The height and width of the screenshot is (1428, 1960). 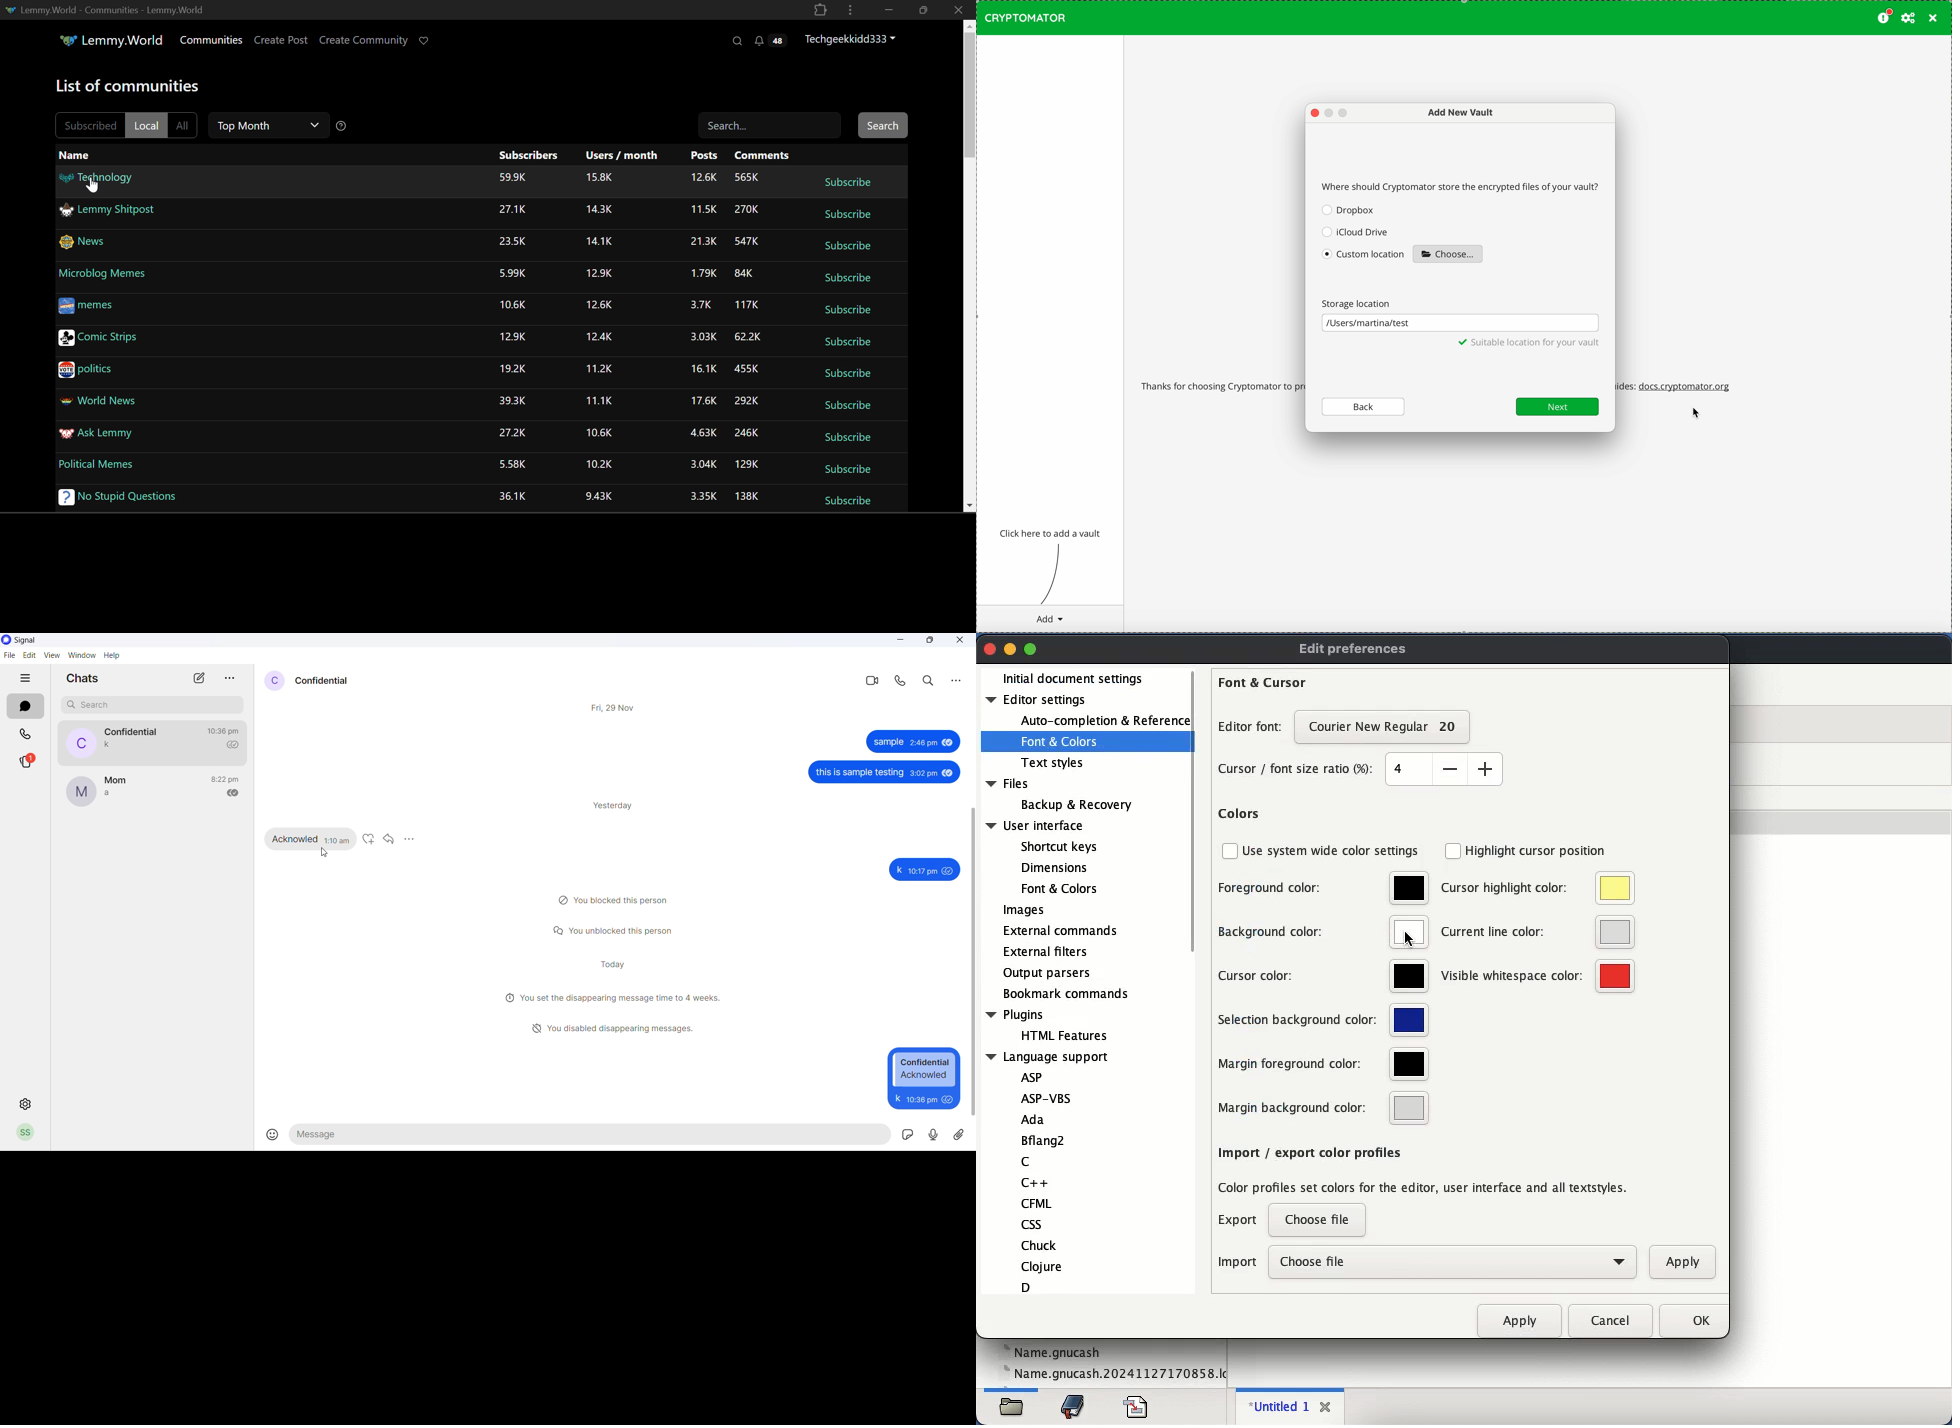 What do you see at coordinates (513, 241) in the screenshot?
I see `Amount` at bounding box center [513, 241].